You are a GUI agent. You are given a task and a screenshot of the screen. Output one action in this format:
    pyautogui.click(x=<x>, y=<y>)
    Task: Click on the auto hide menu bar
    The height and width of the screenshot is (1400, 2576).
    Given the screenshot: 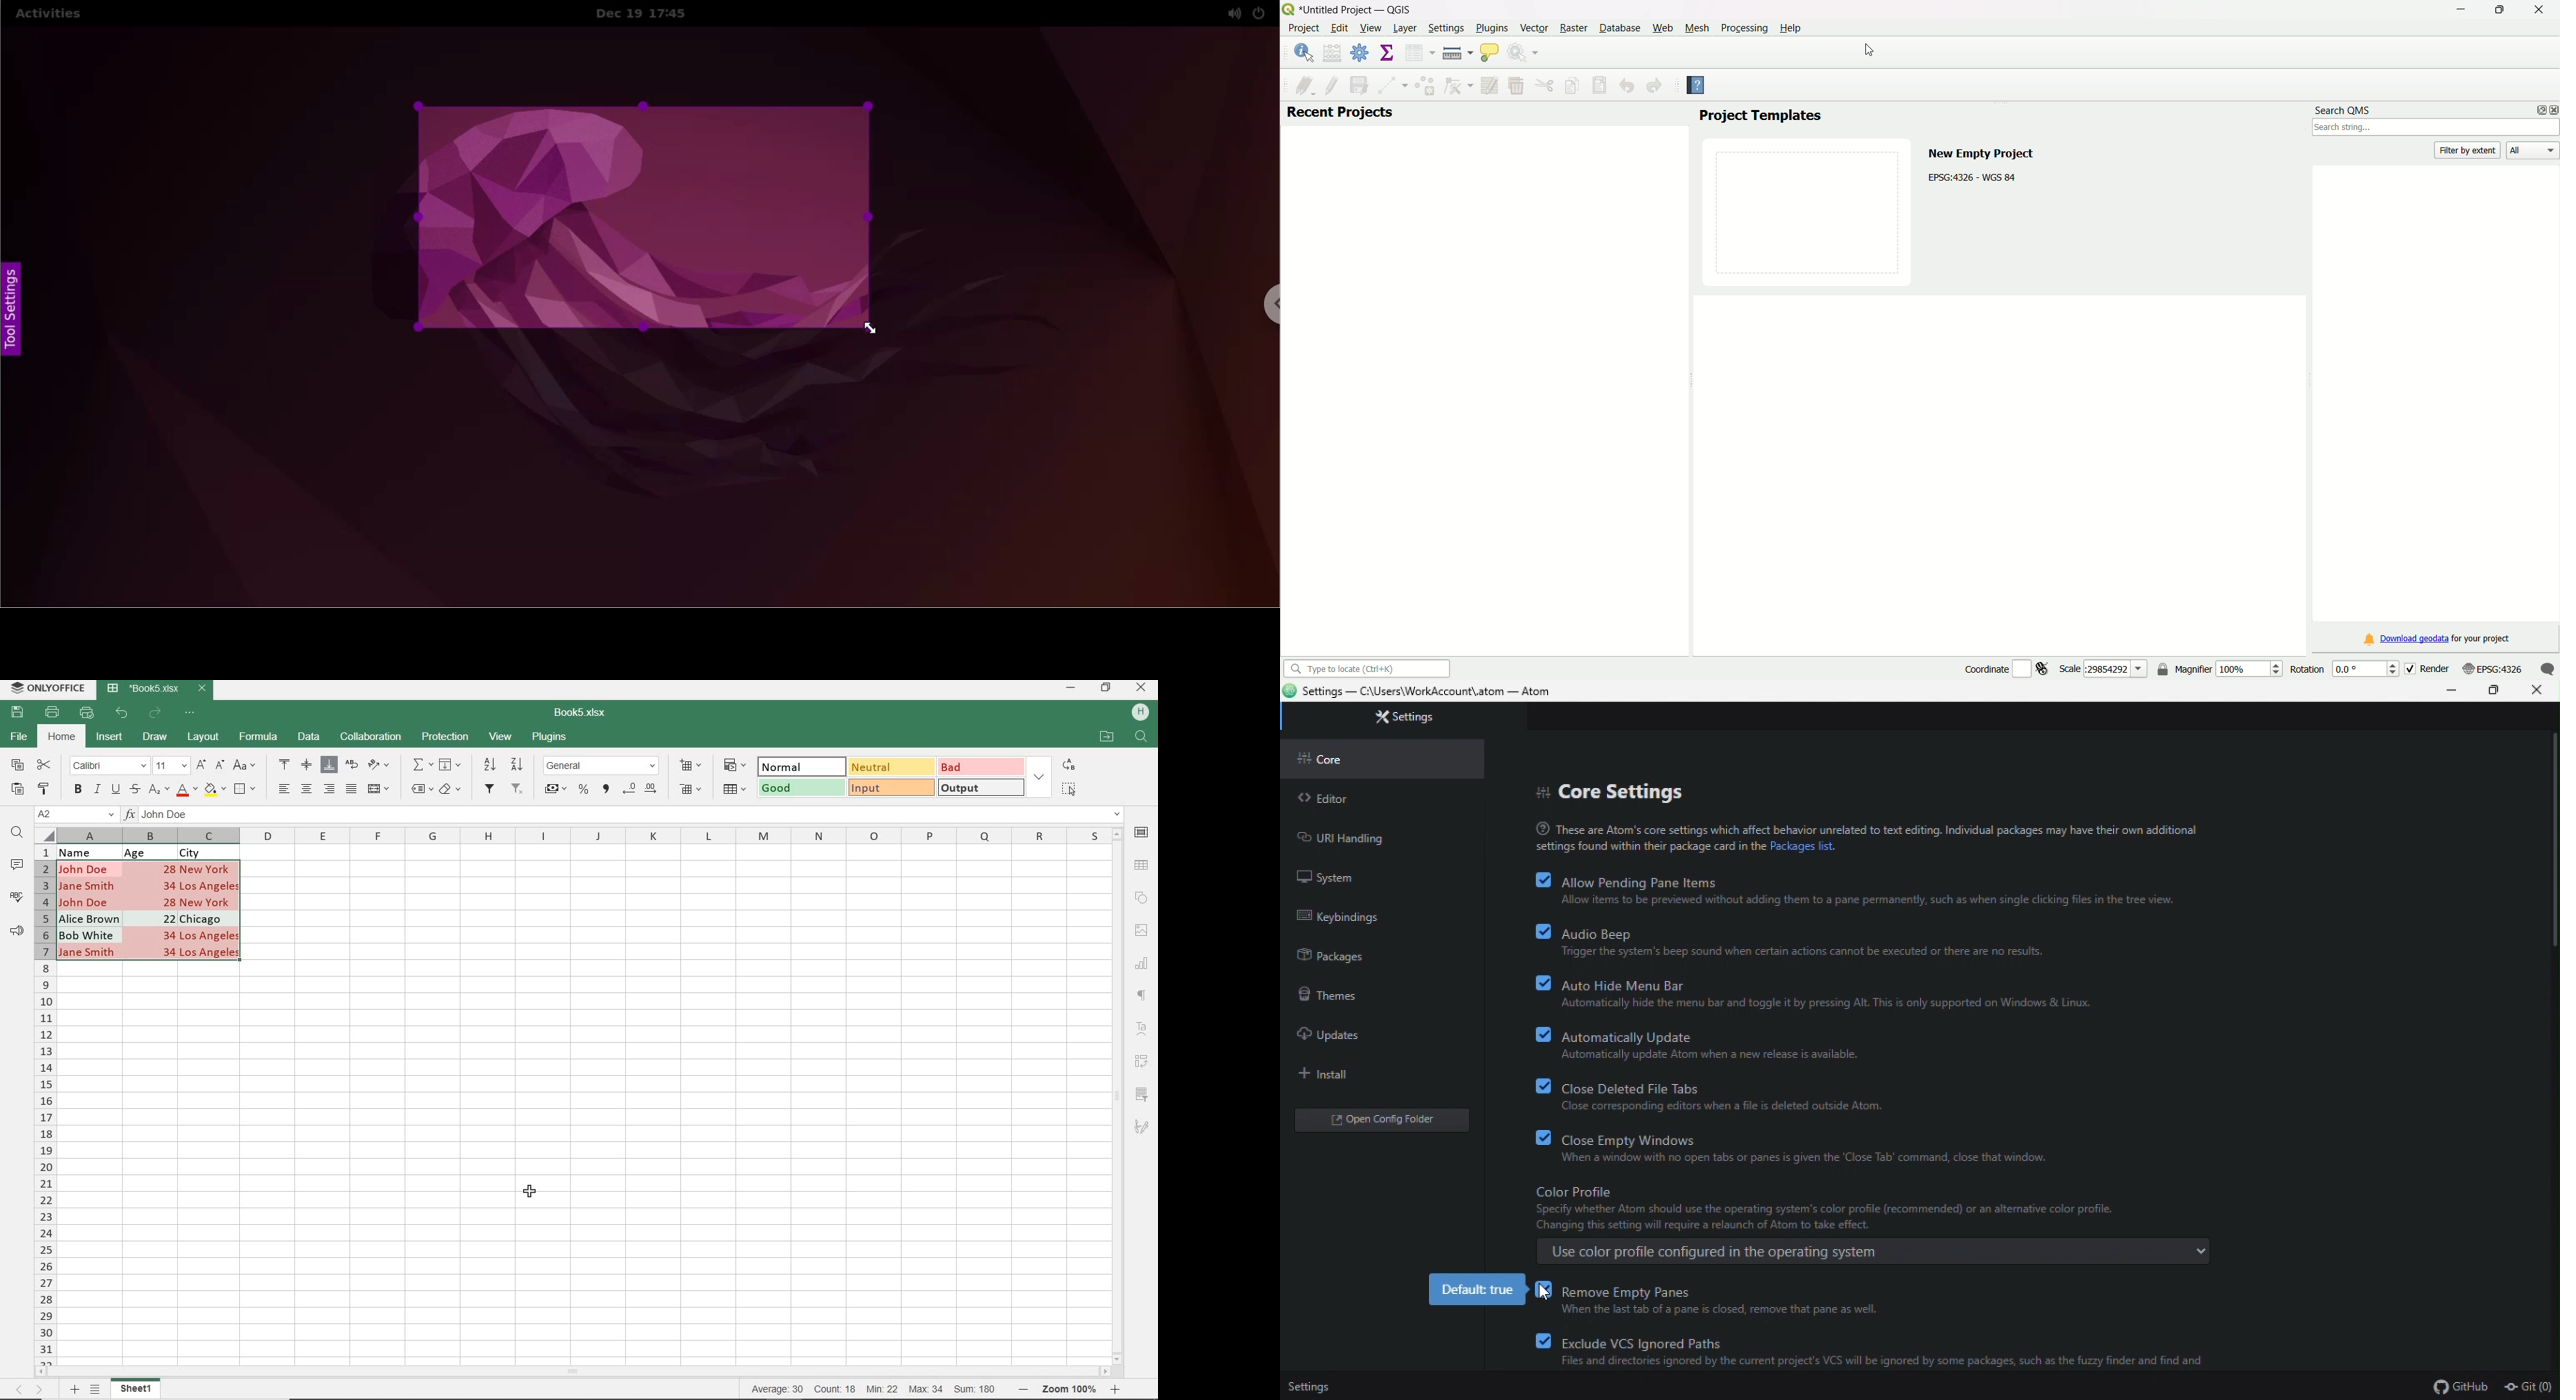 What is the action you would take?
    pyautogui.click(x=1827, y=992)
    